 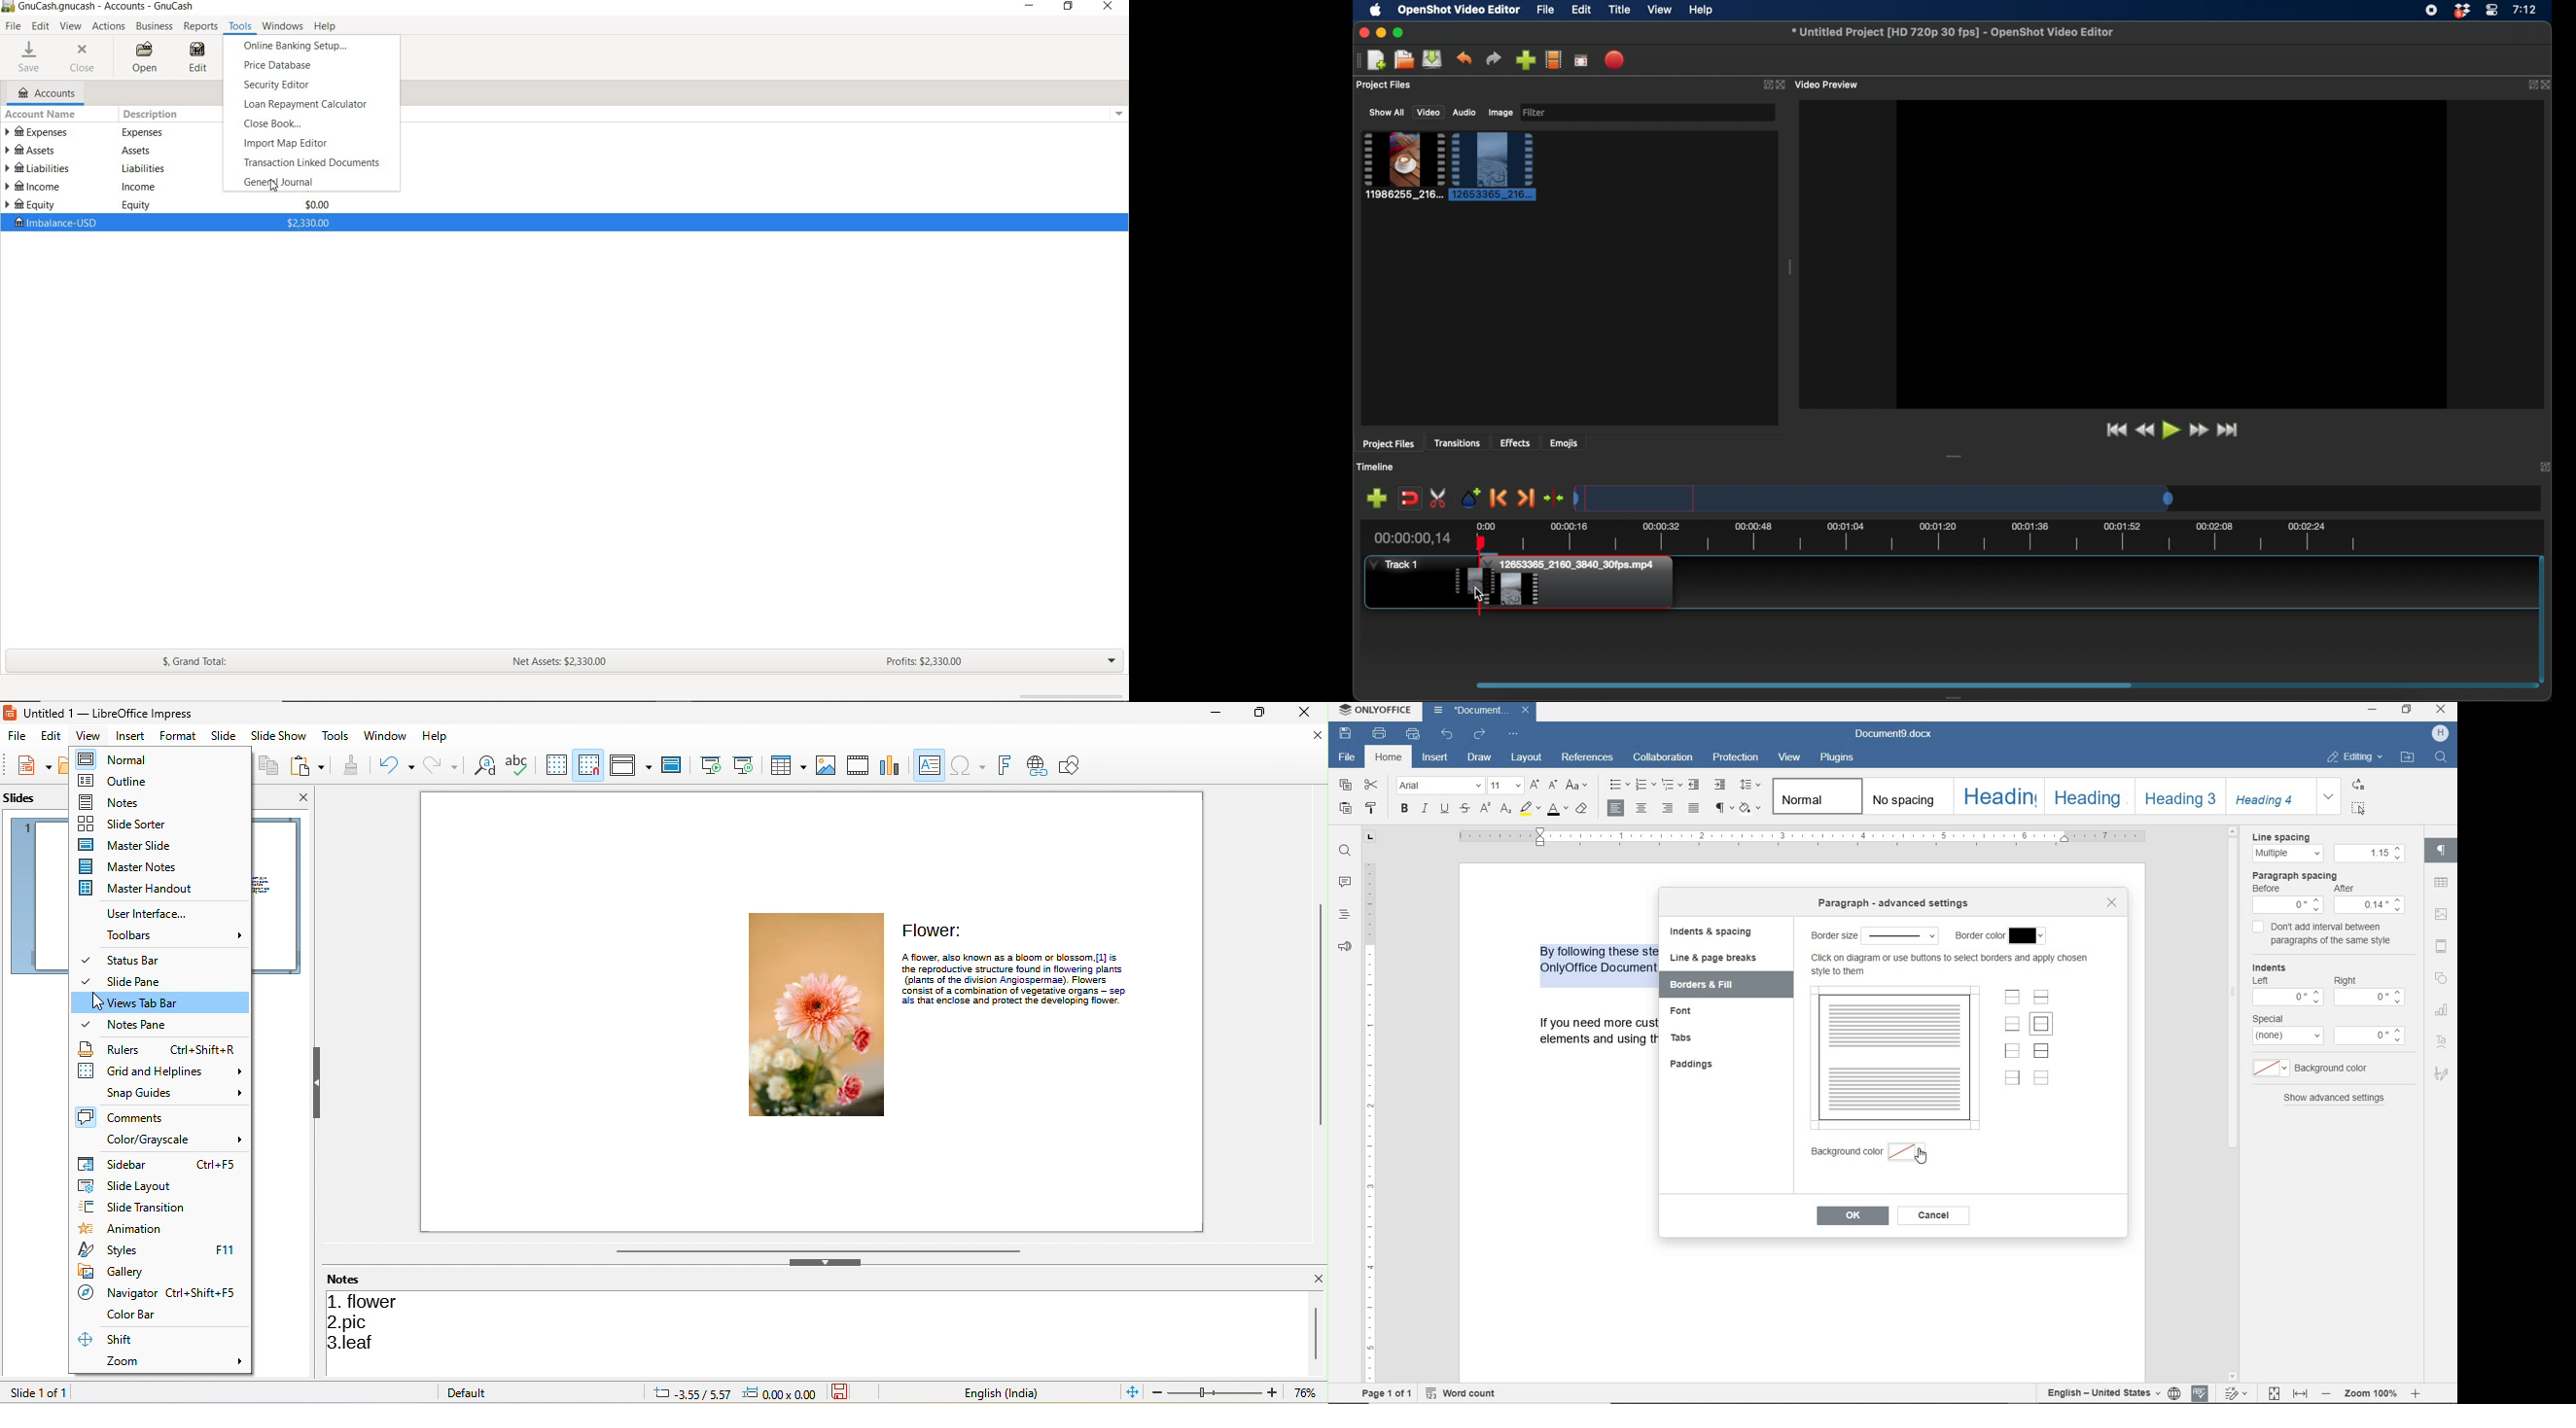 I want to click on toolbars, so click(x=176, y=934).